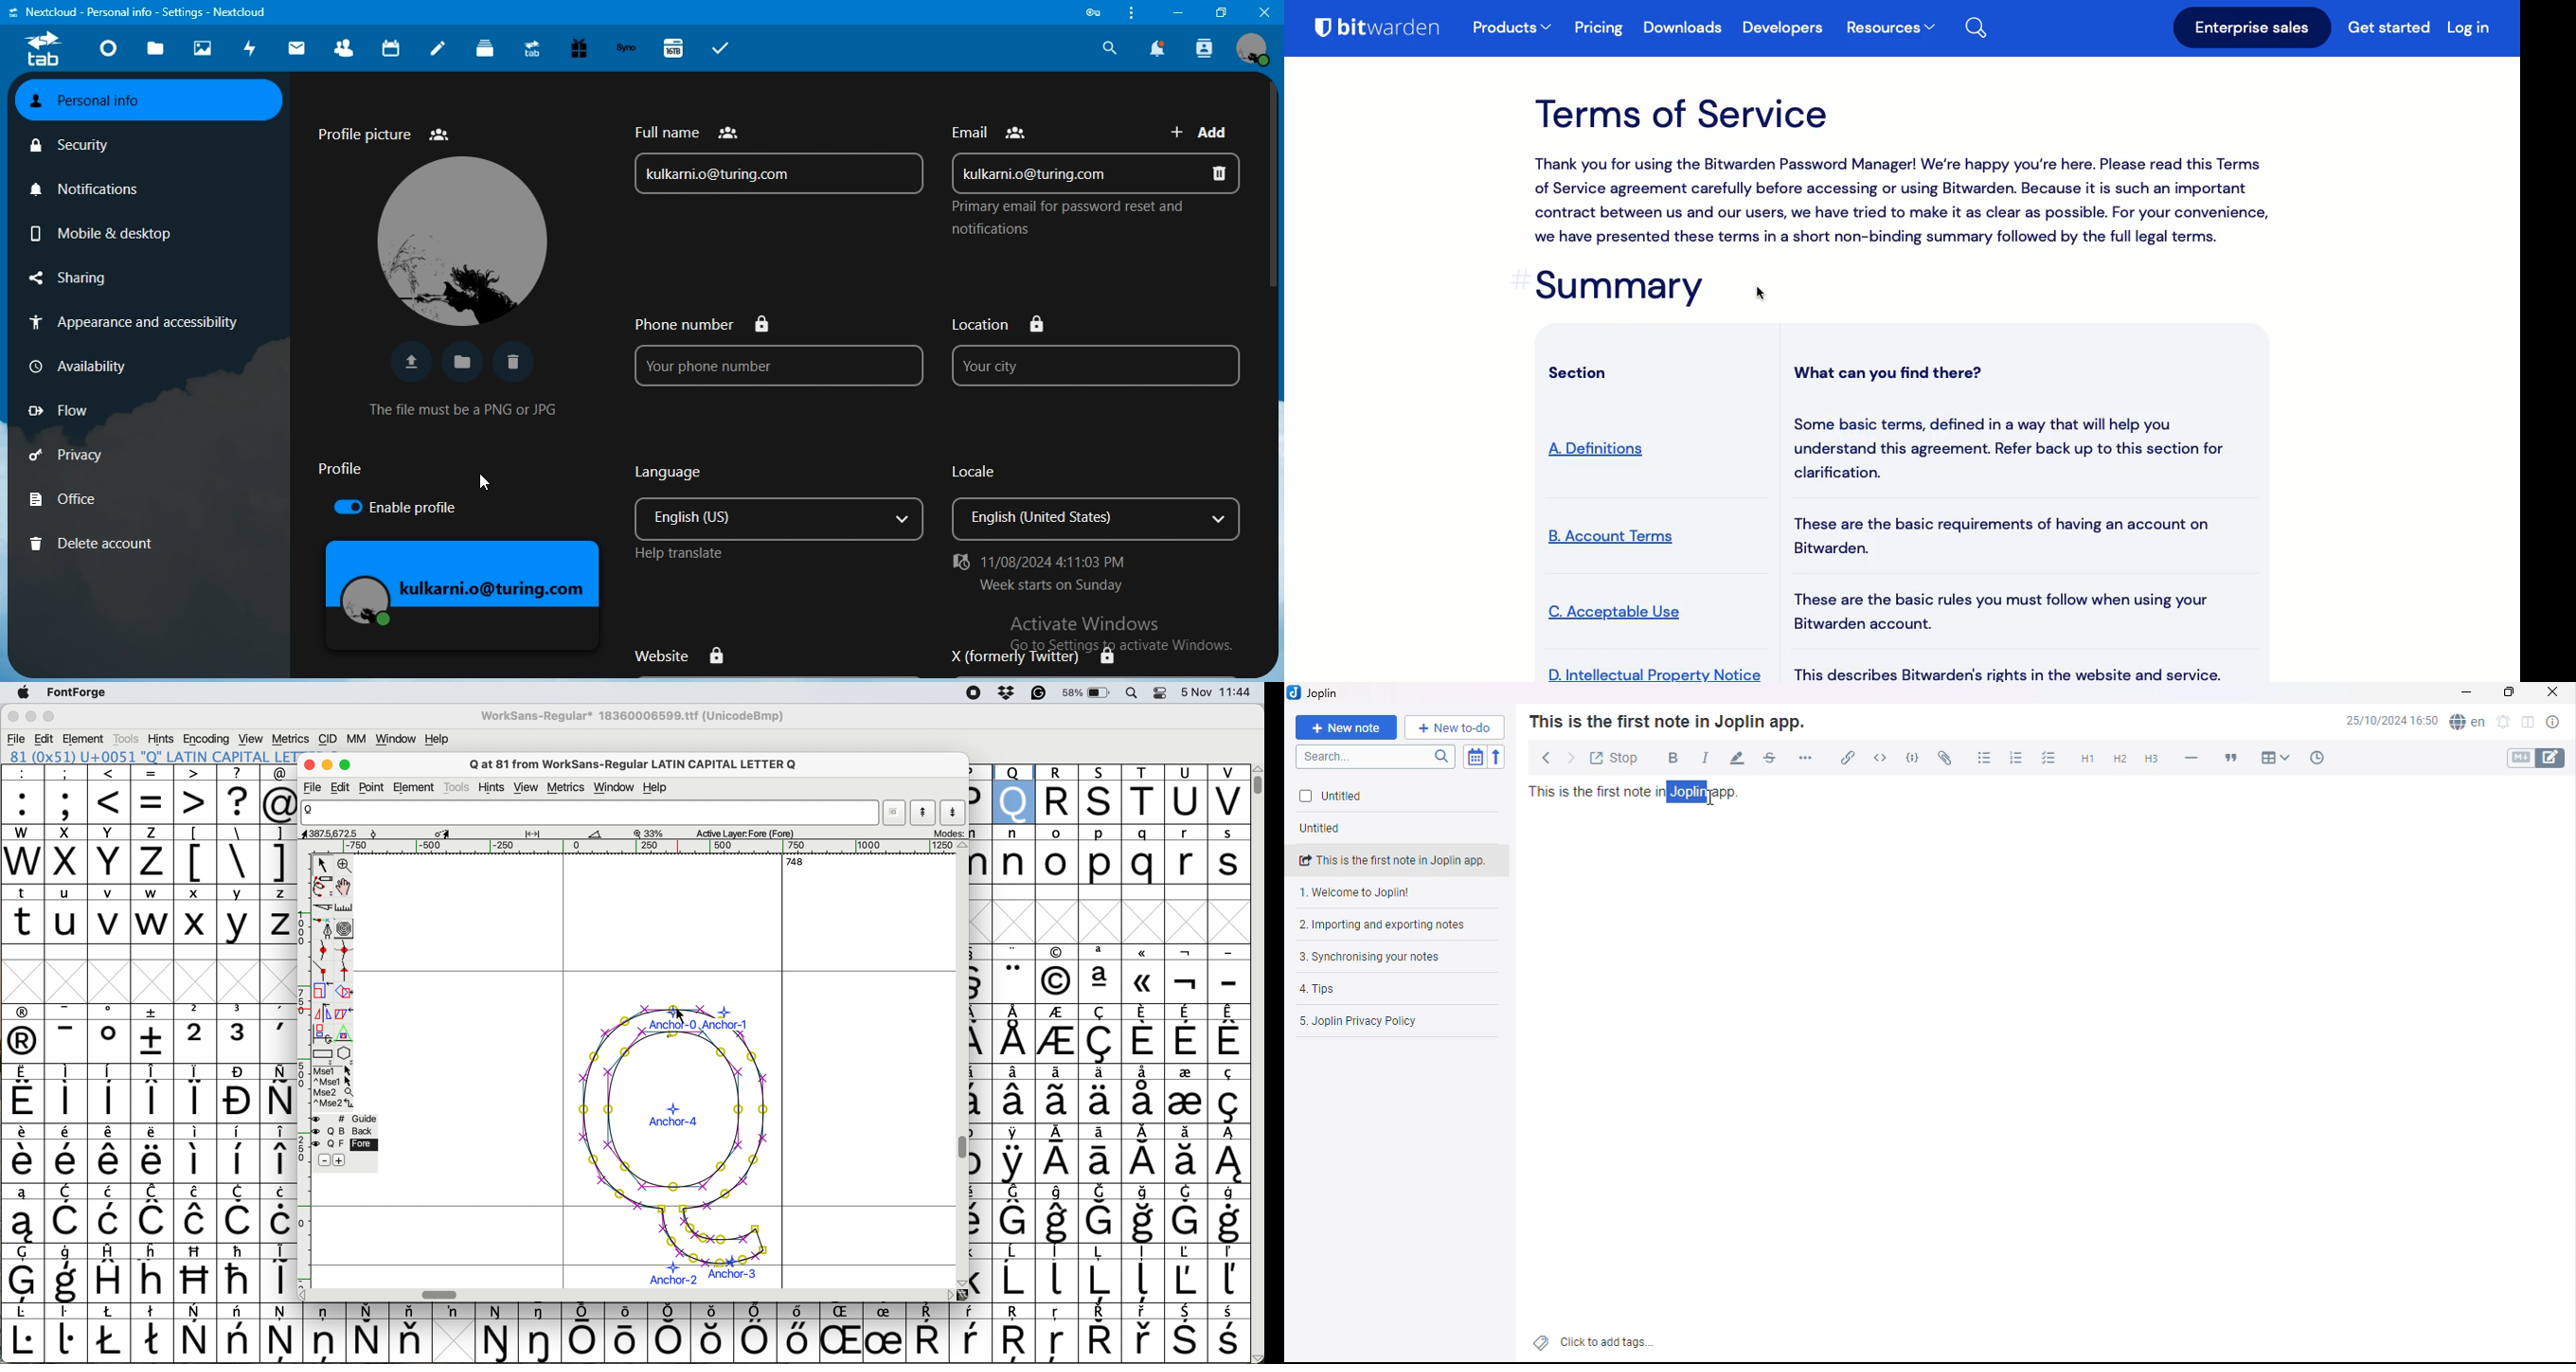 Image resolution: width=2576 pixels, height=1372 pixels. What do you see at coordinates (2234, 756) in the screenshot?
I see `Blockquote` at bounding box center [2234, 756].